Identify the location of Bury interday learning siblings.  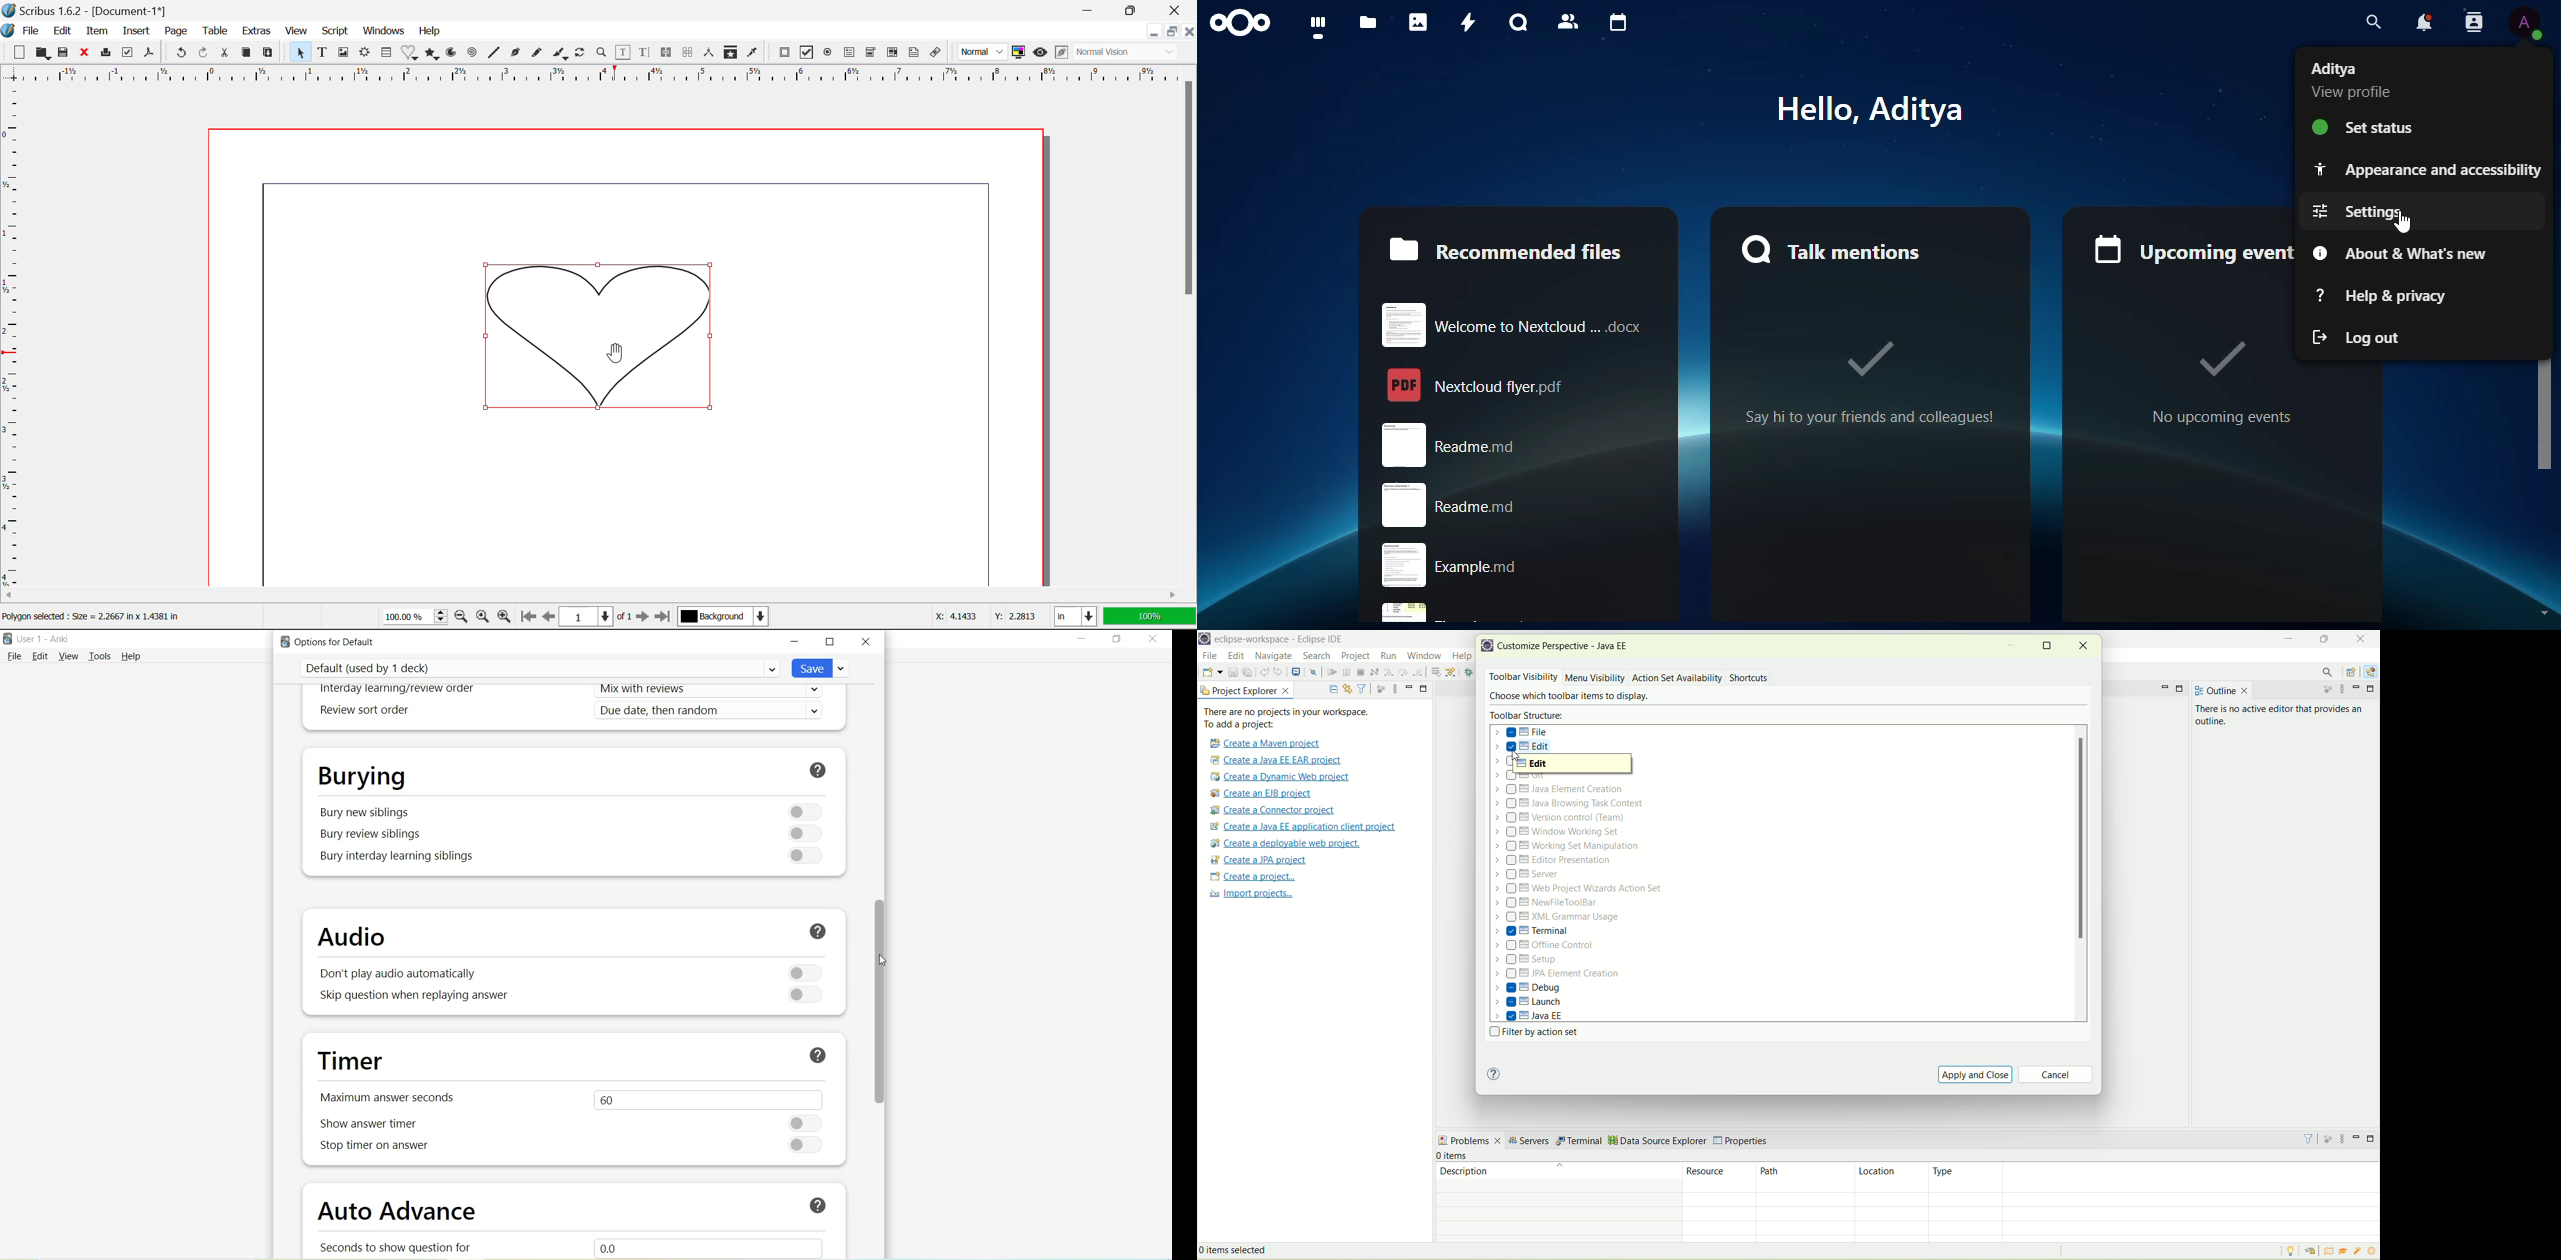
(399, 856).